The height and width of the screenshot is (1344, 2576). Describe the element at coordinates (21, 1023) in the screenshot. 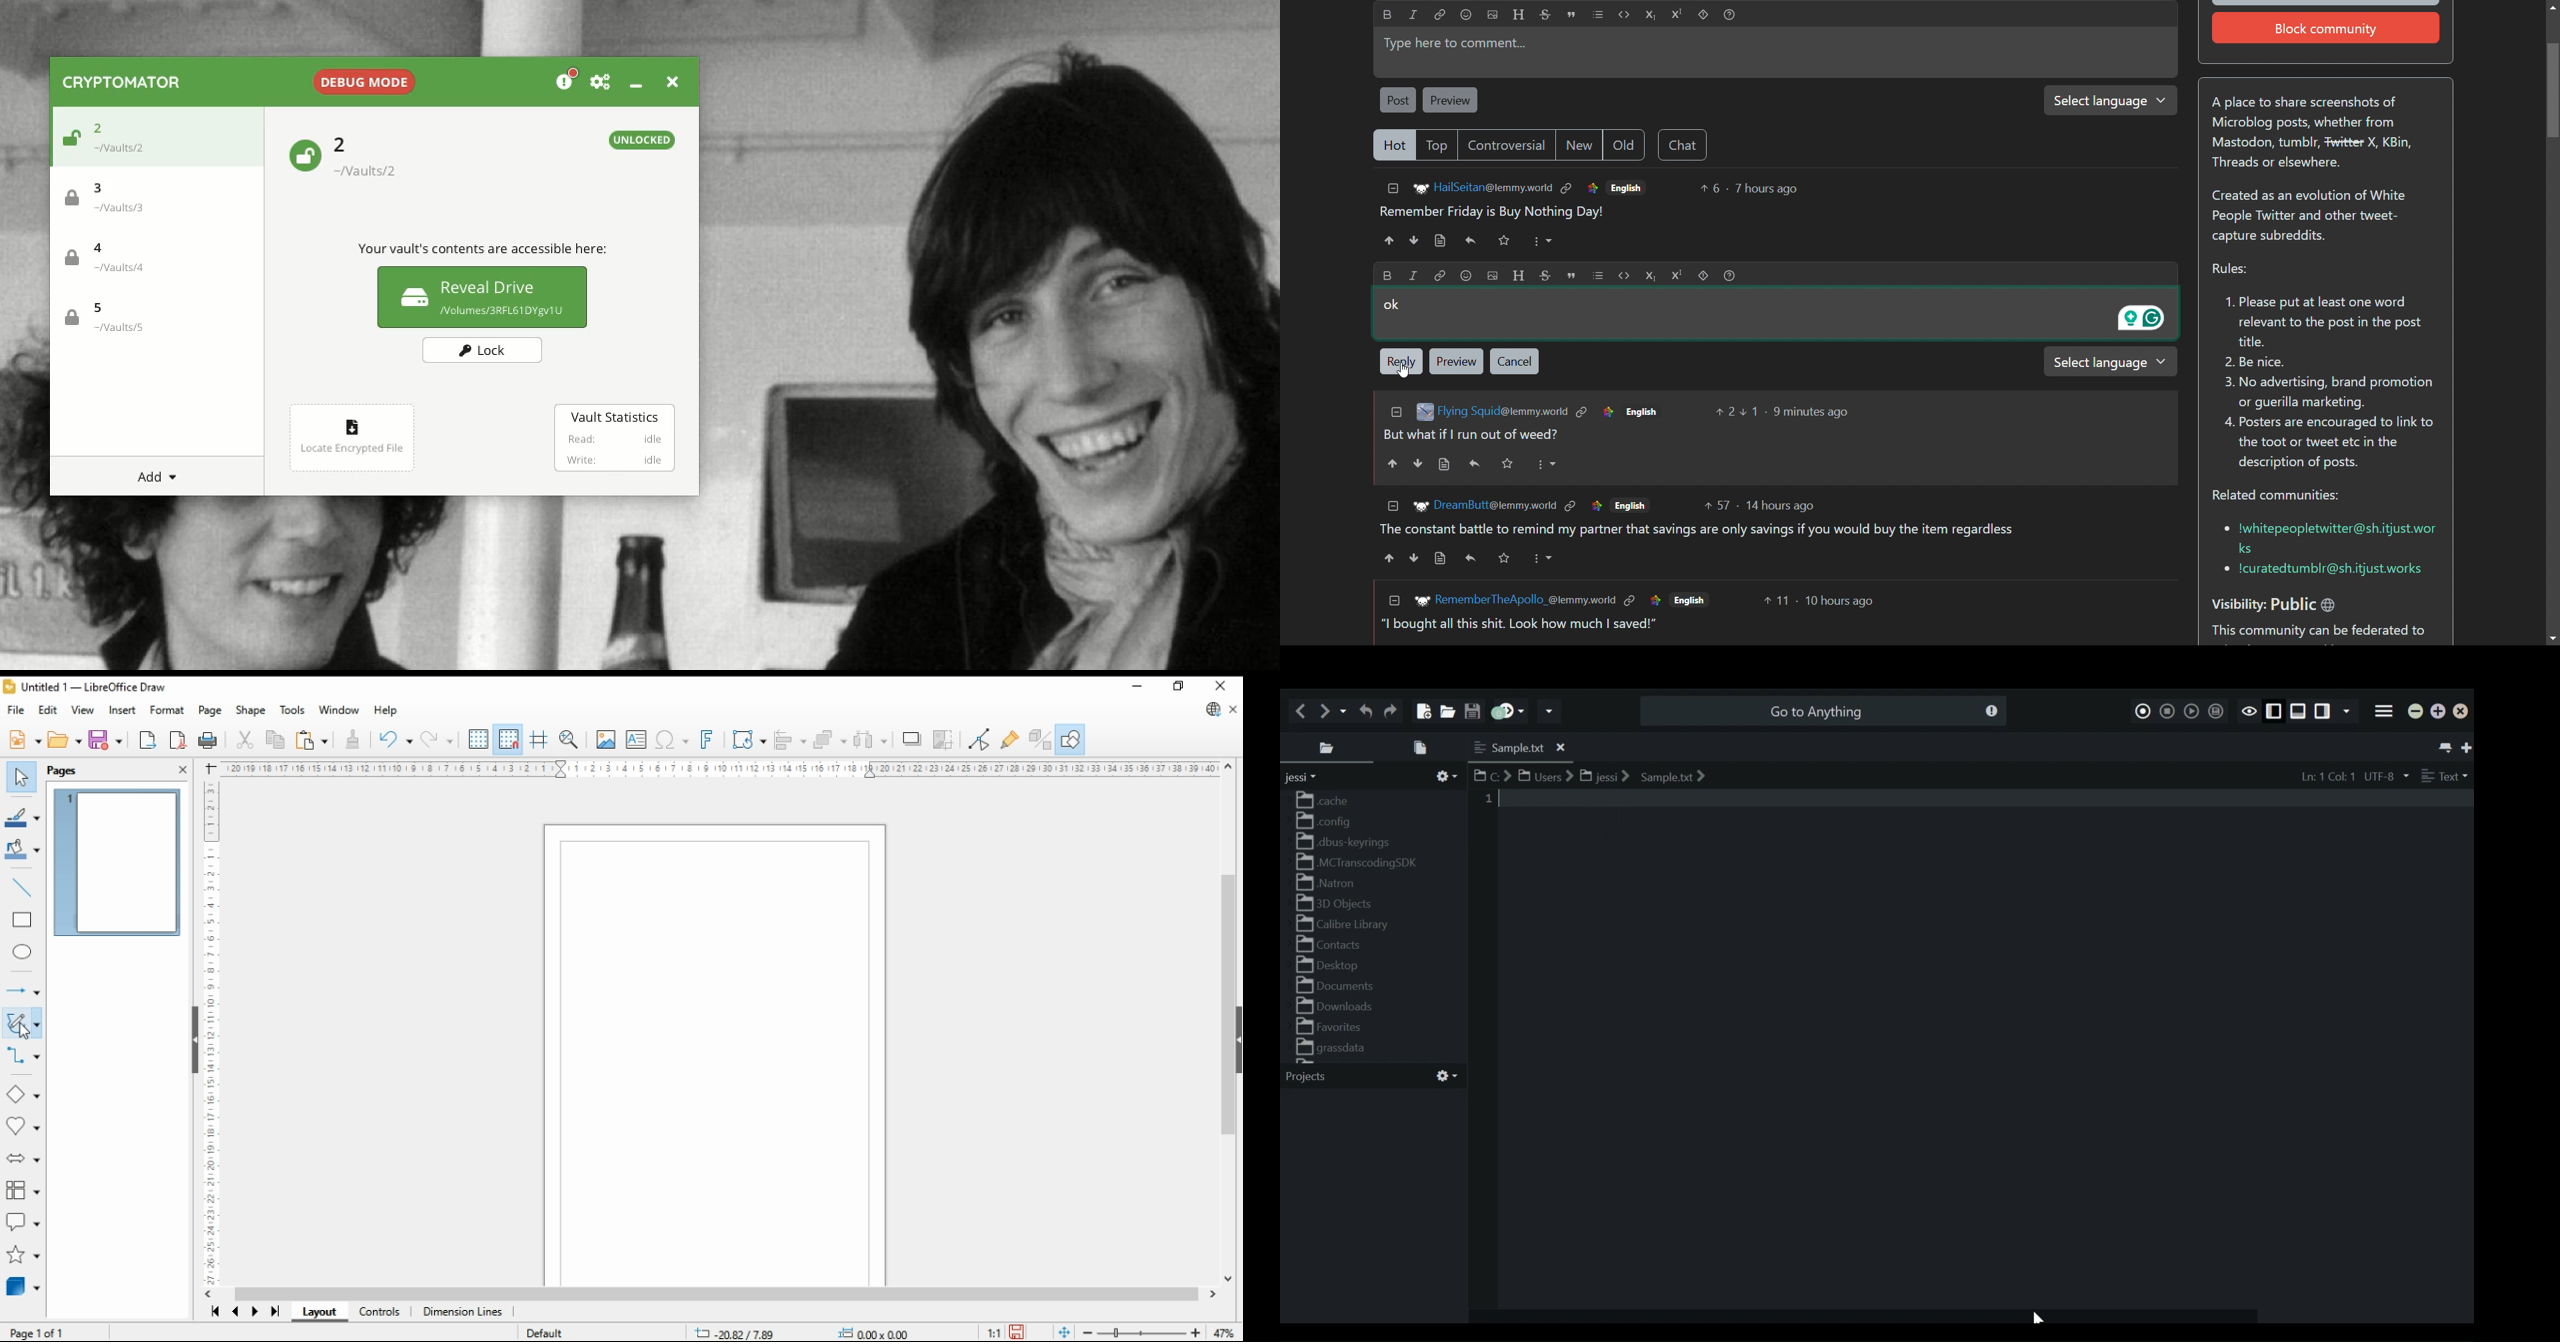

I see `curves and polygons` at that location.